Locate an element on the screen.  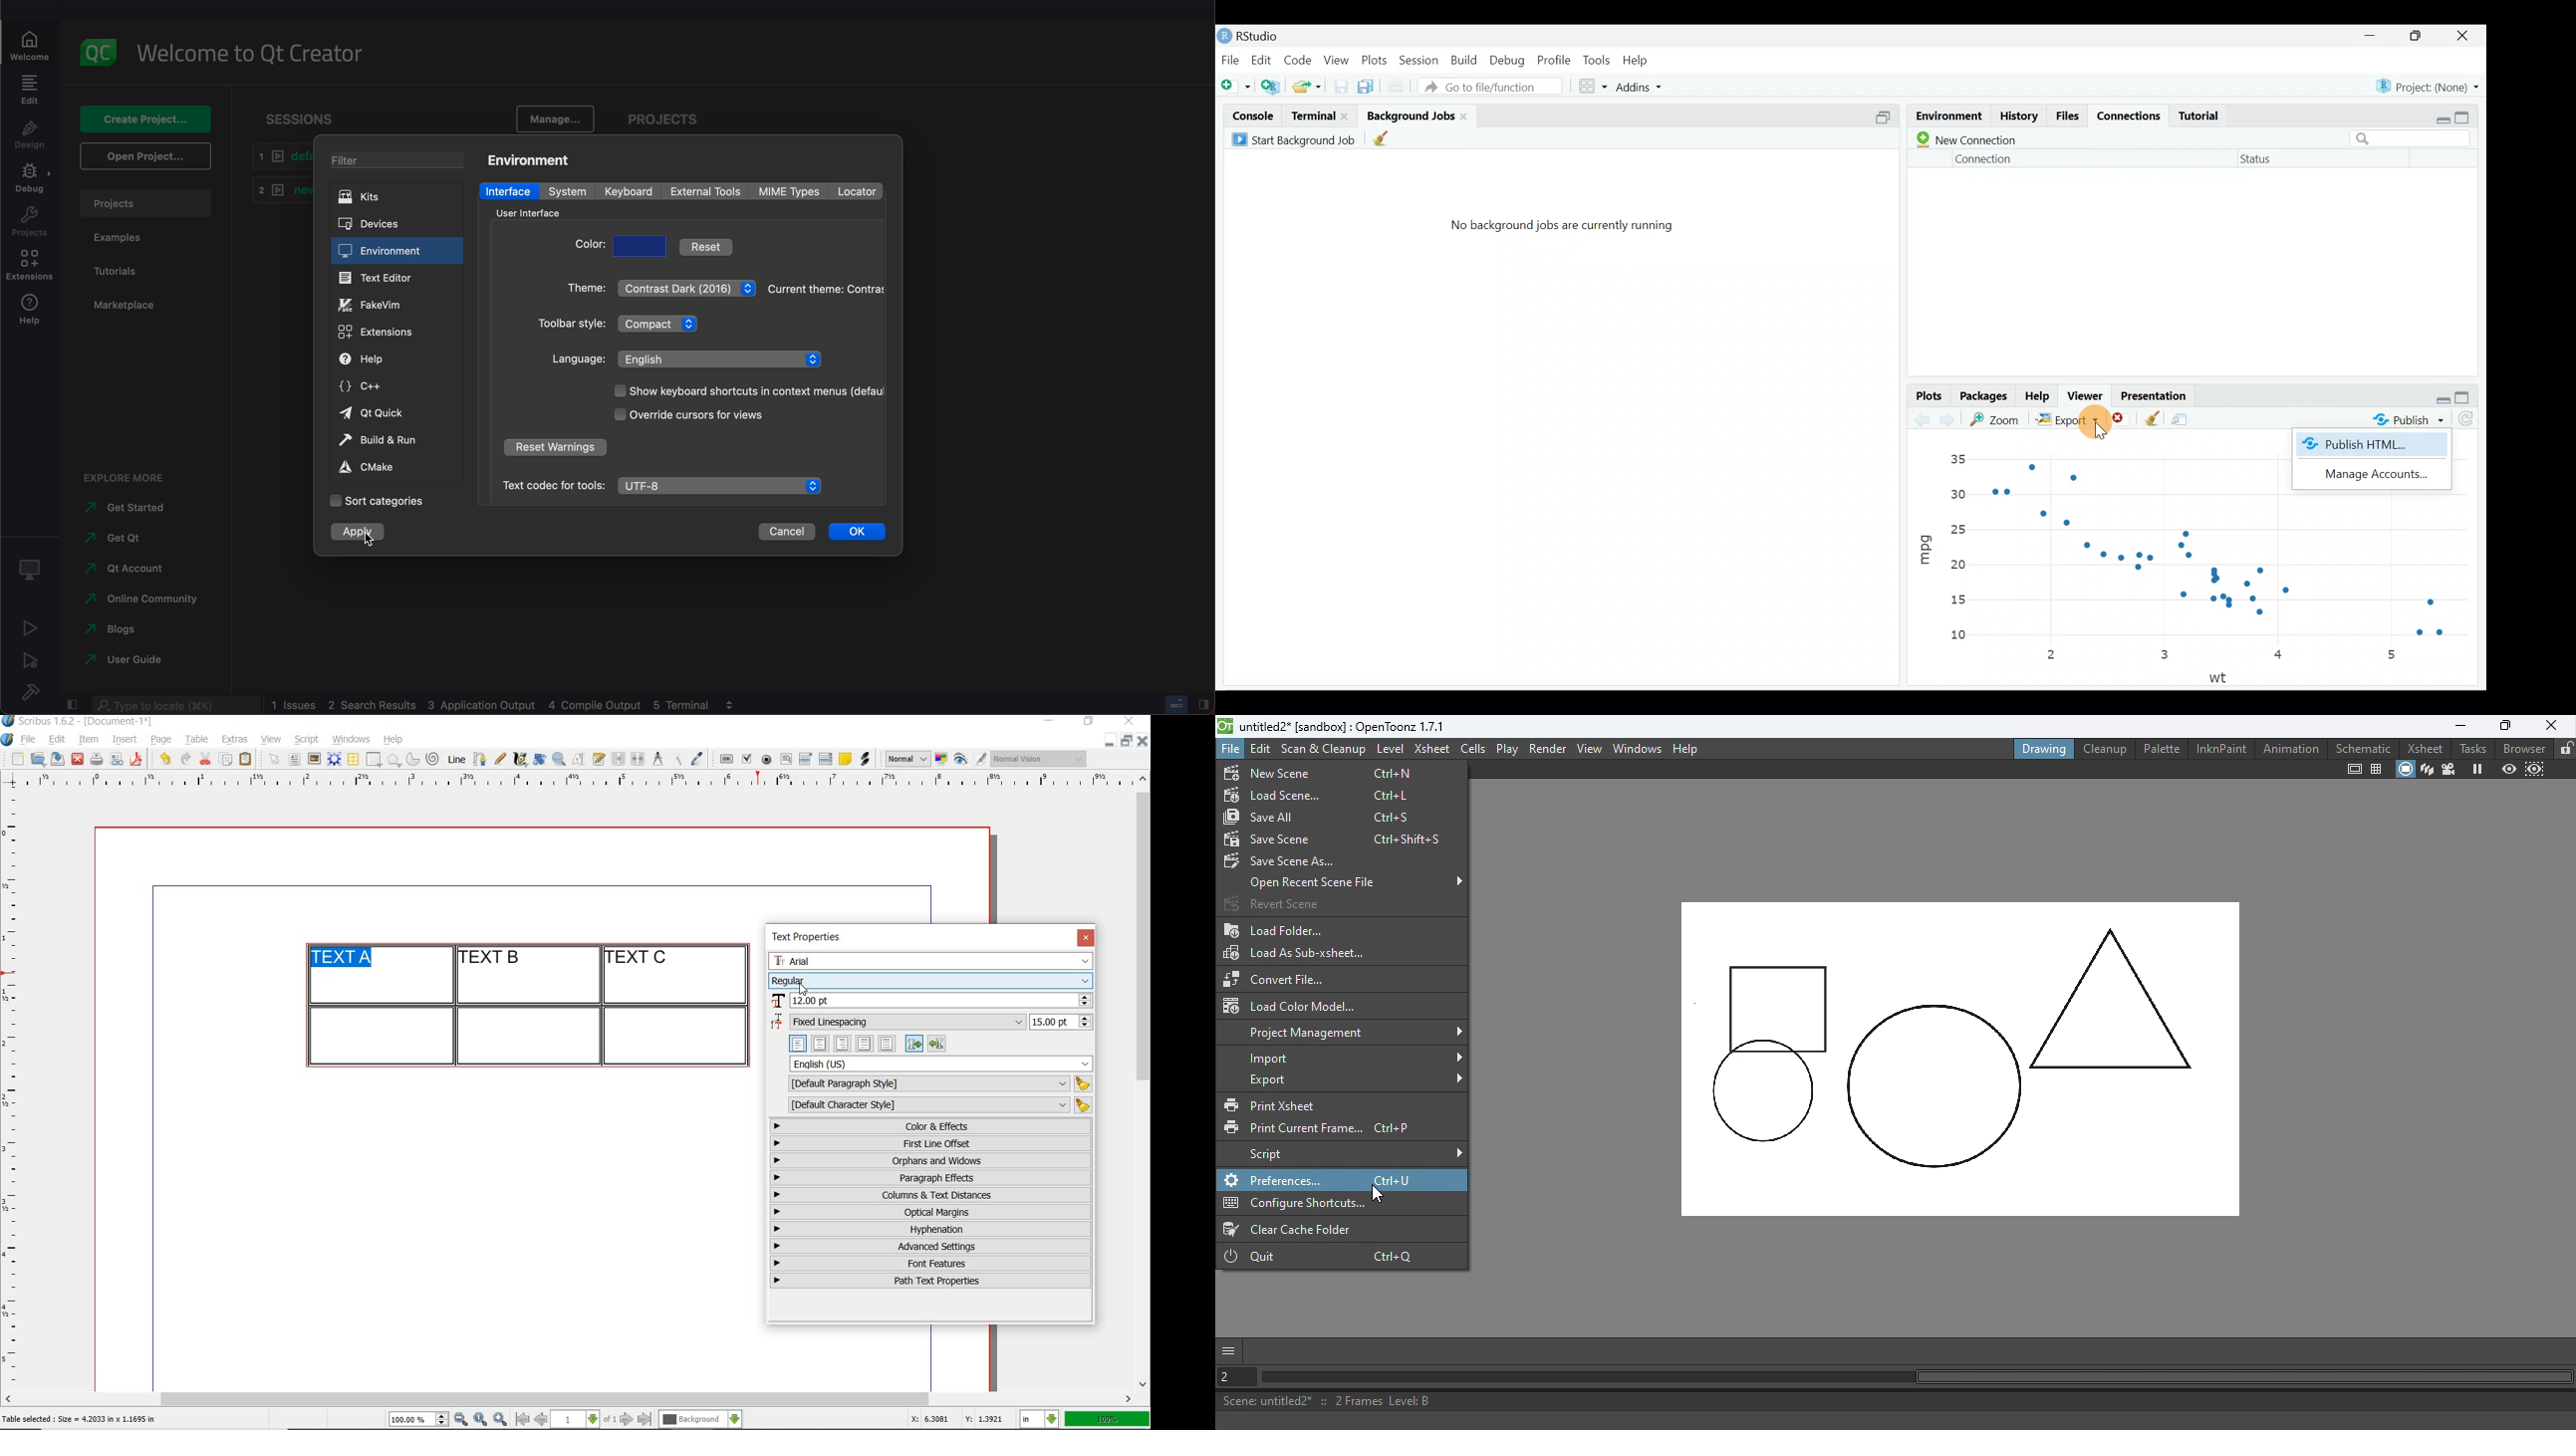
item is located at coordinates (88, 740).